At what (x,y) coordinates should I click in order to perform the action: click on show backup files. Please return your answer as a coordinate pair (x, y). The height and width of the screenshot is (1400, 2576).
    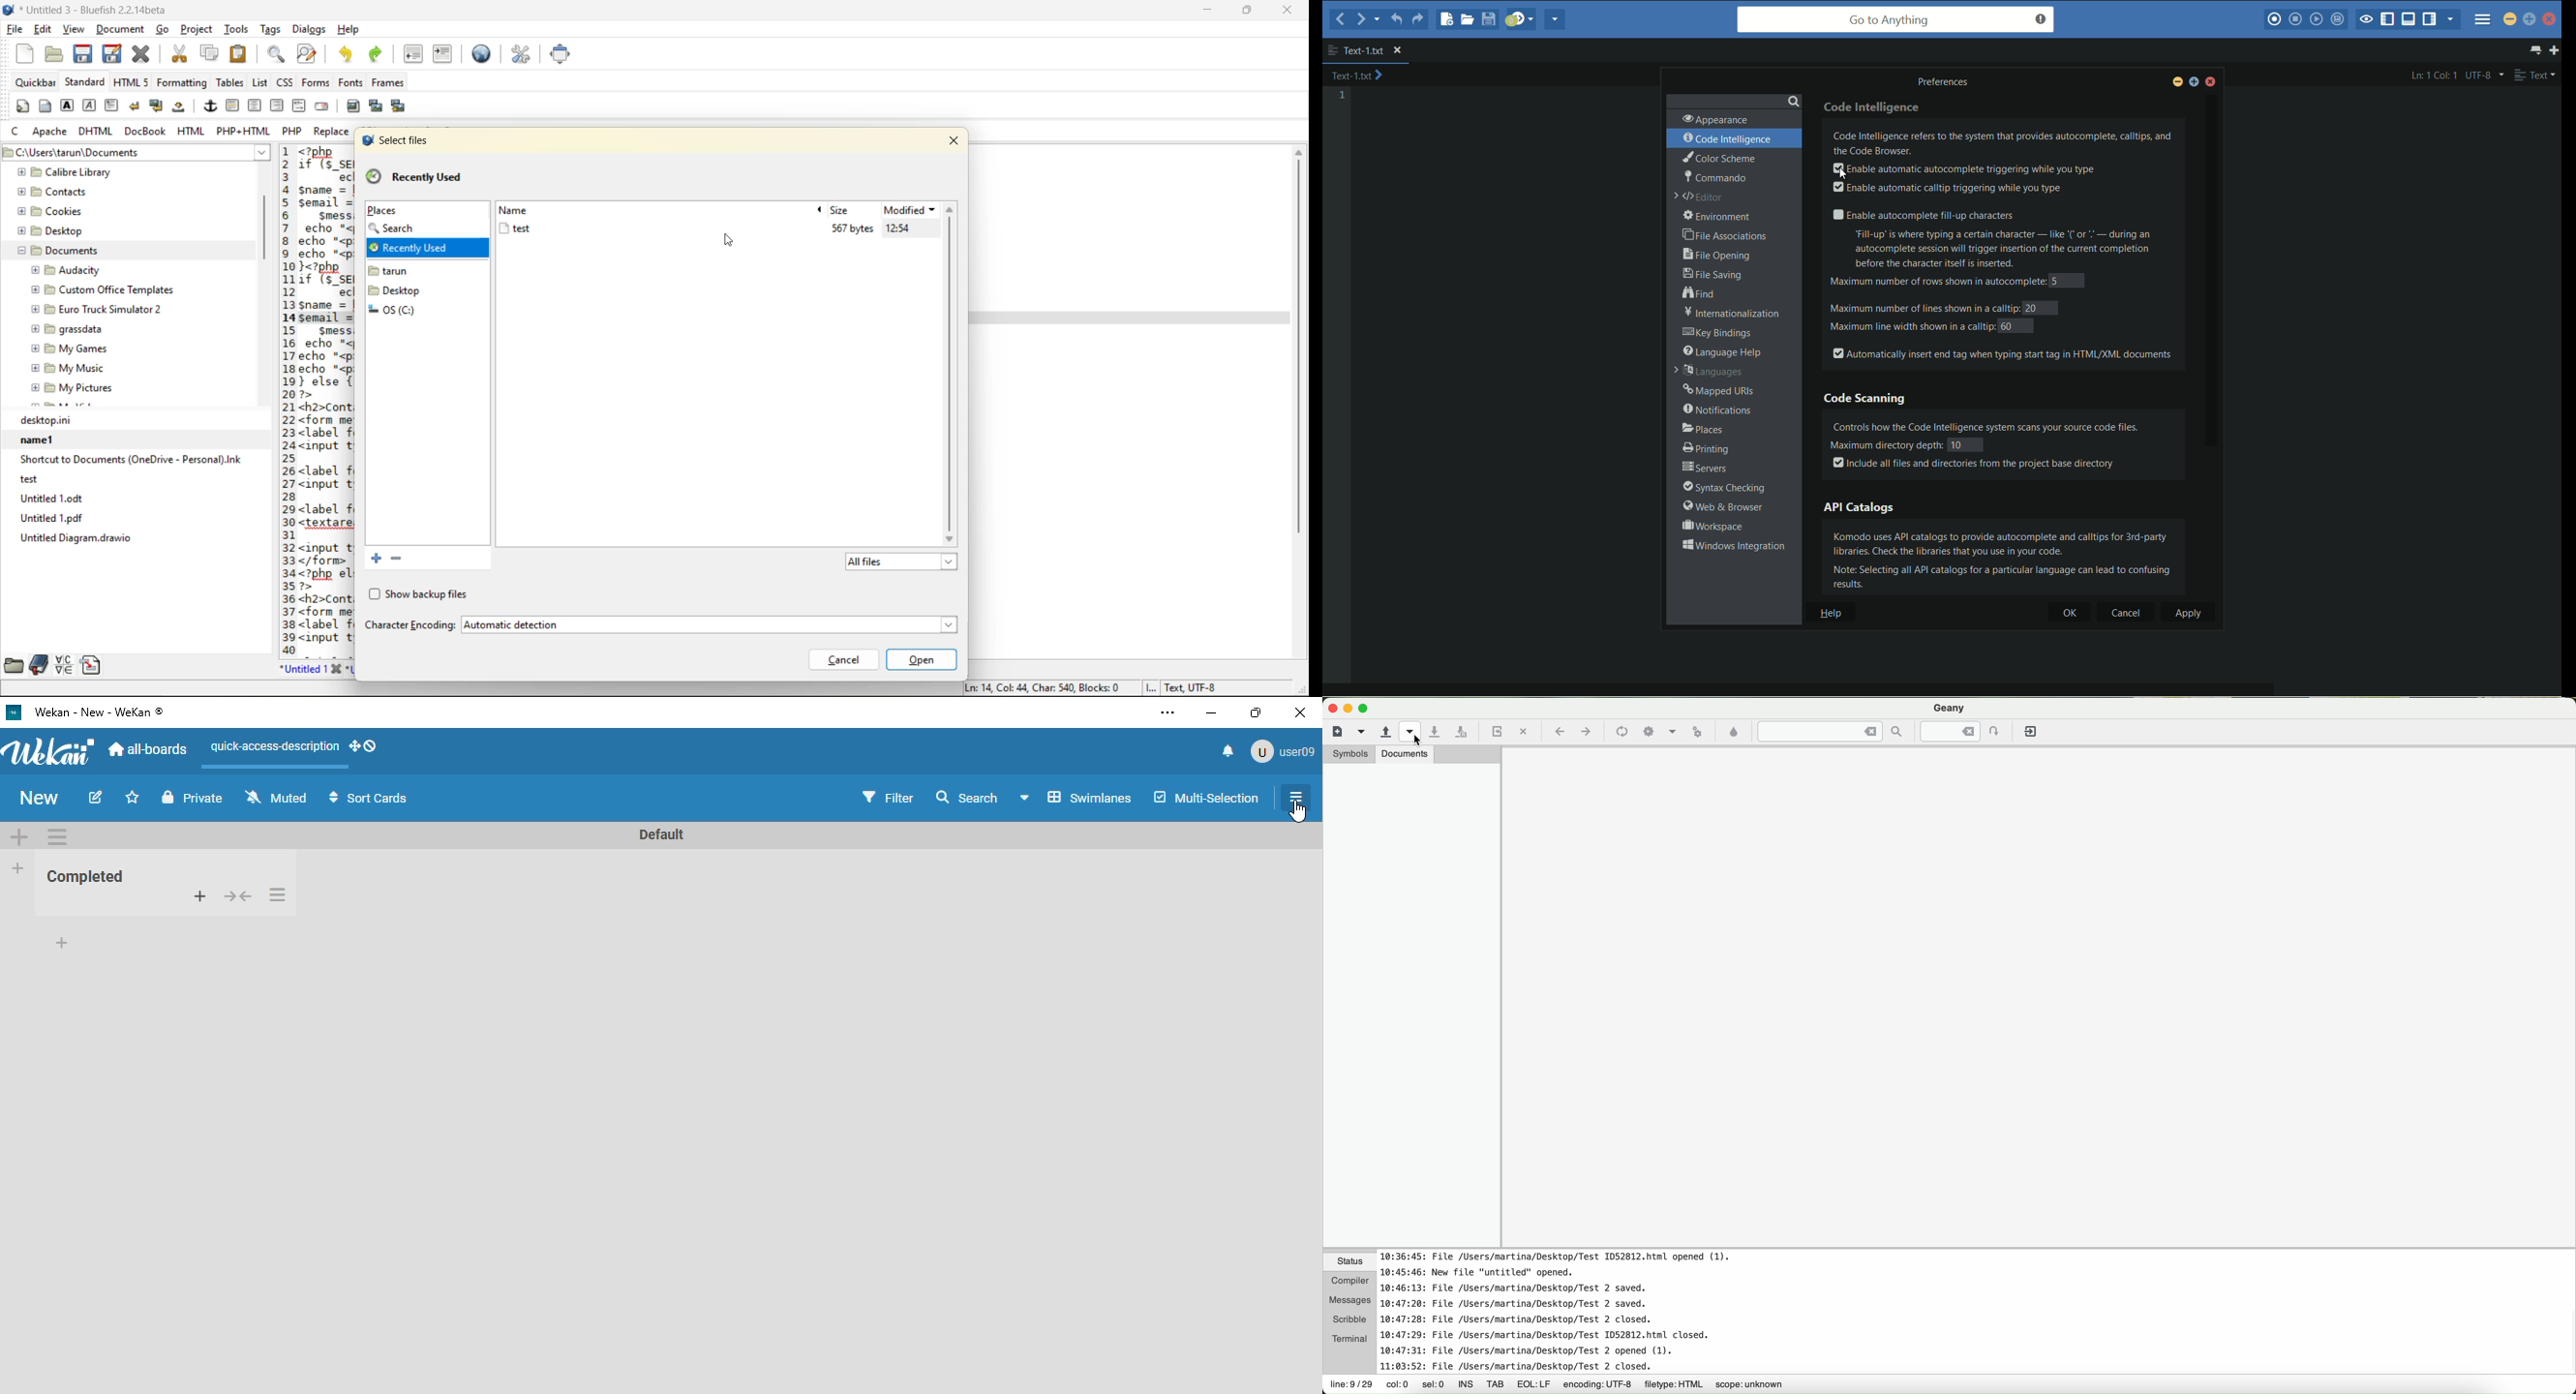
    Looking at the image, I should click on (417, 595).